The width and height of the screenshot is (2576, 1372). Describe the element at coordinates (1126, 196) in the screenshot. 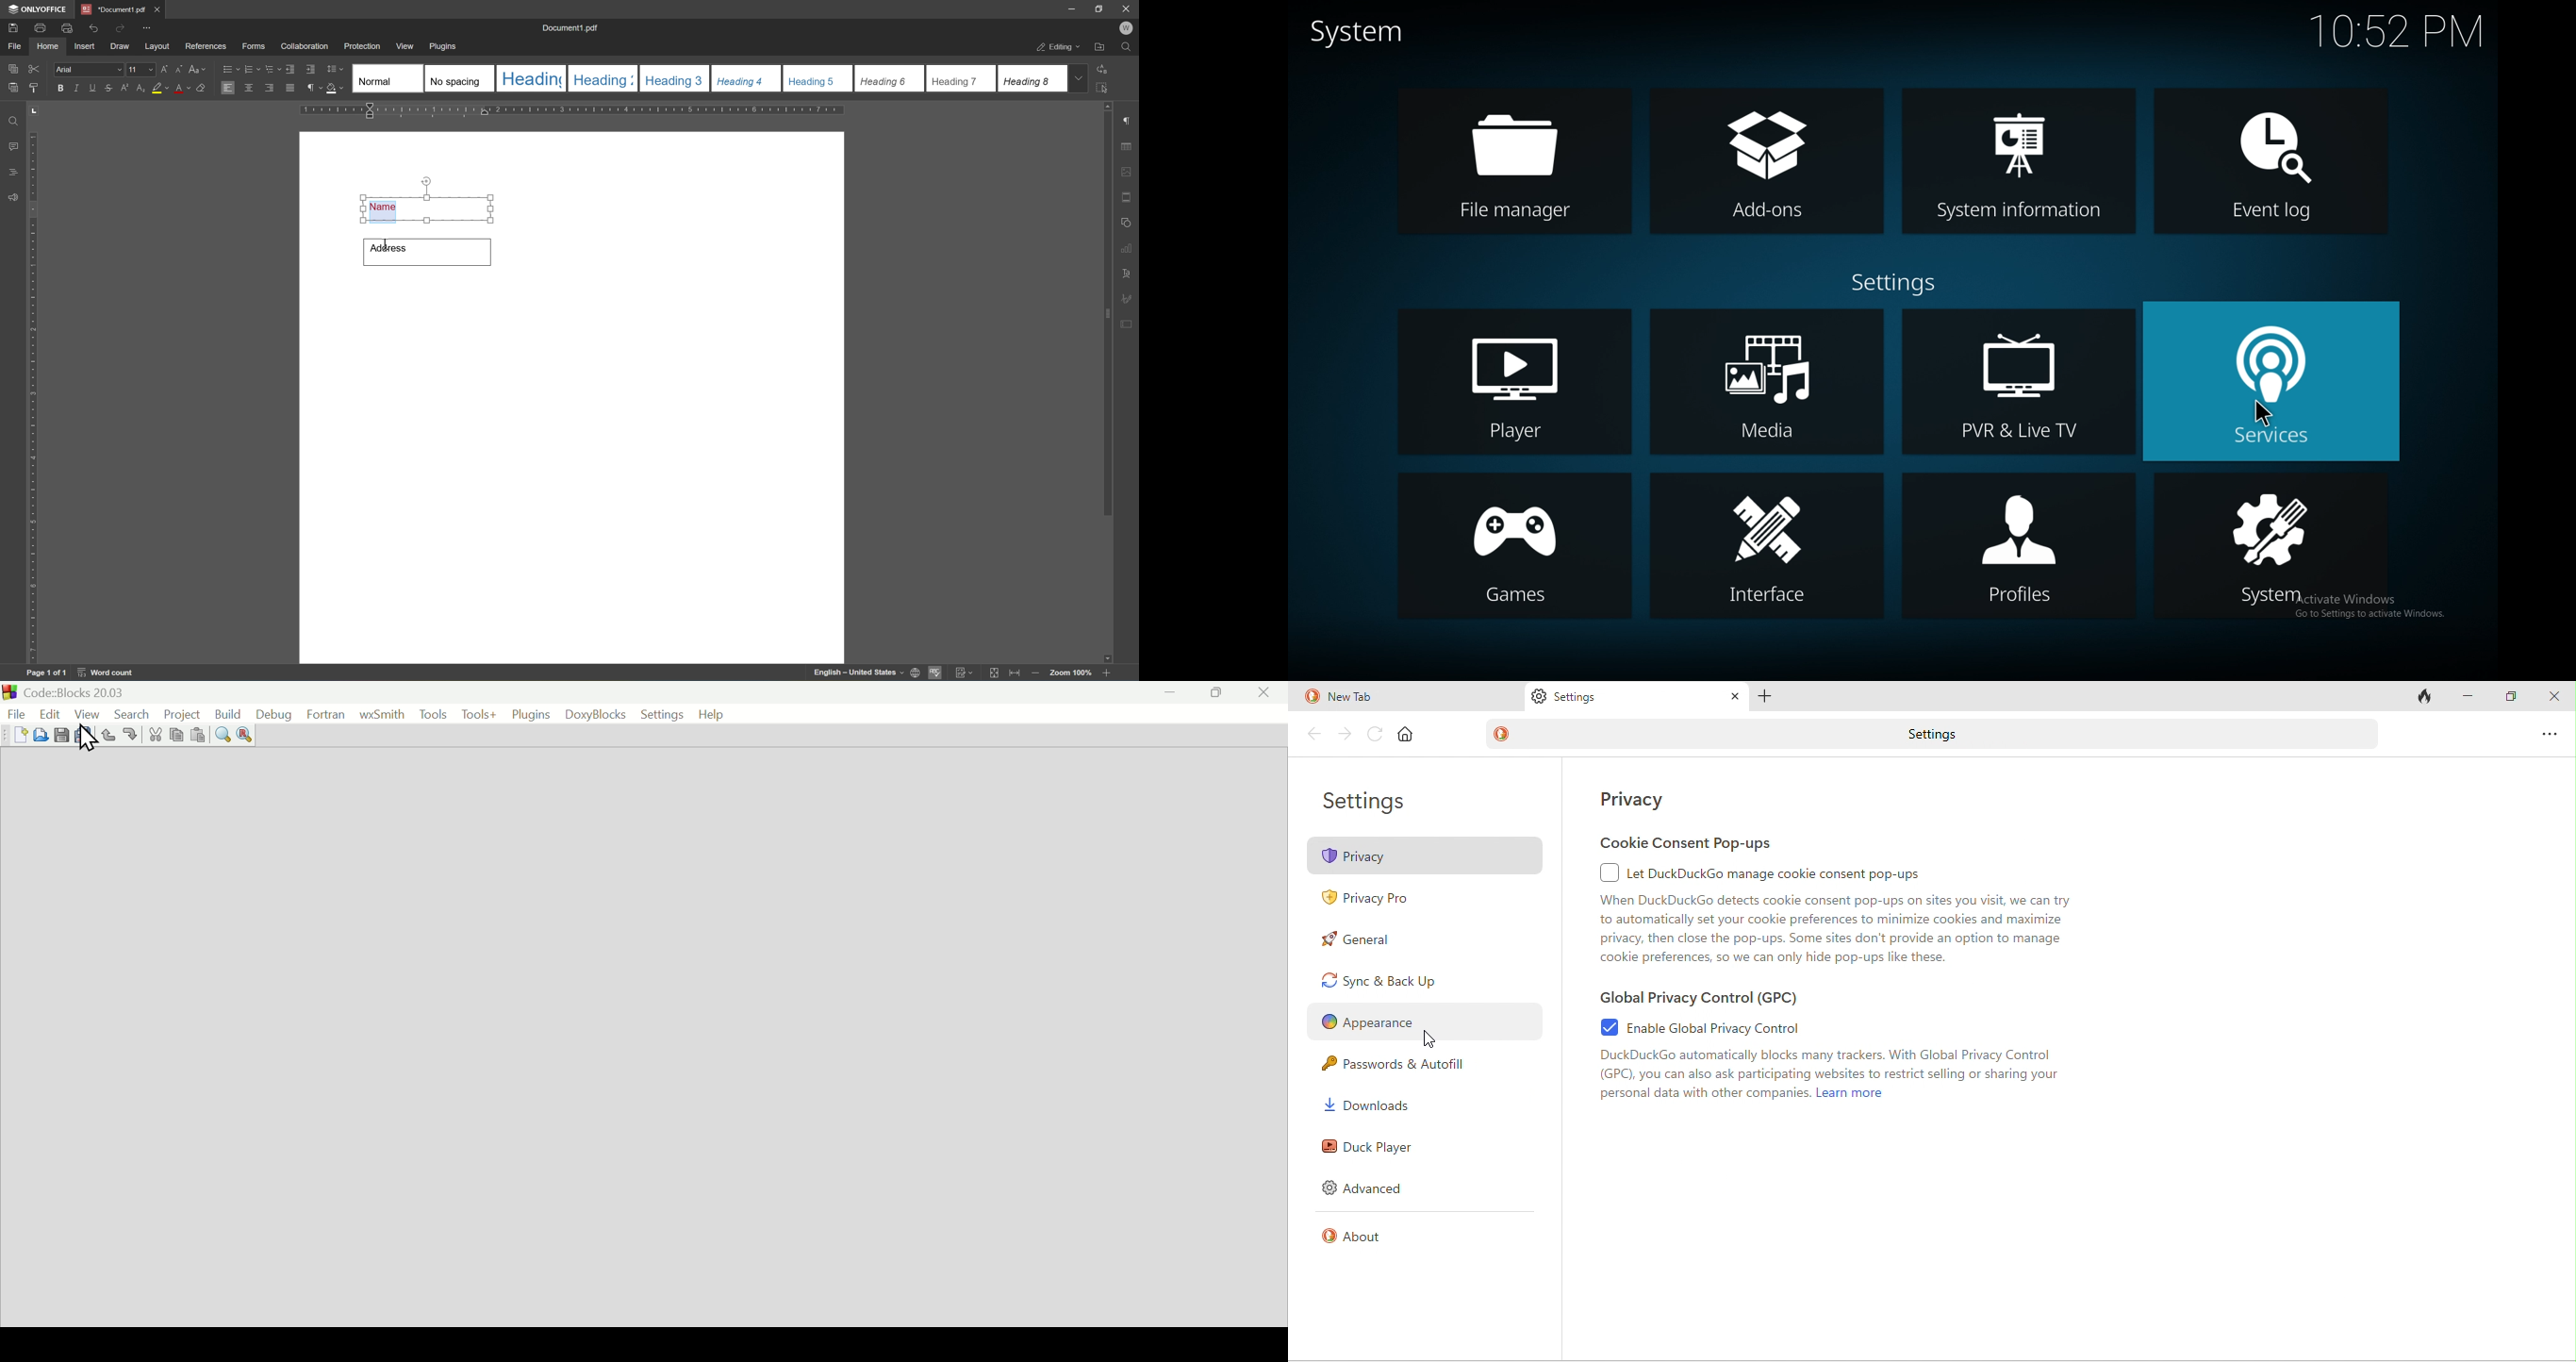

I see `header and footer settings` at that location.